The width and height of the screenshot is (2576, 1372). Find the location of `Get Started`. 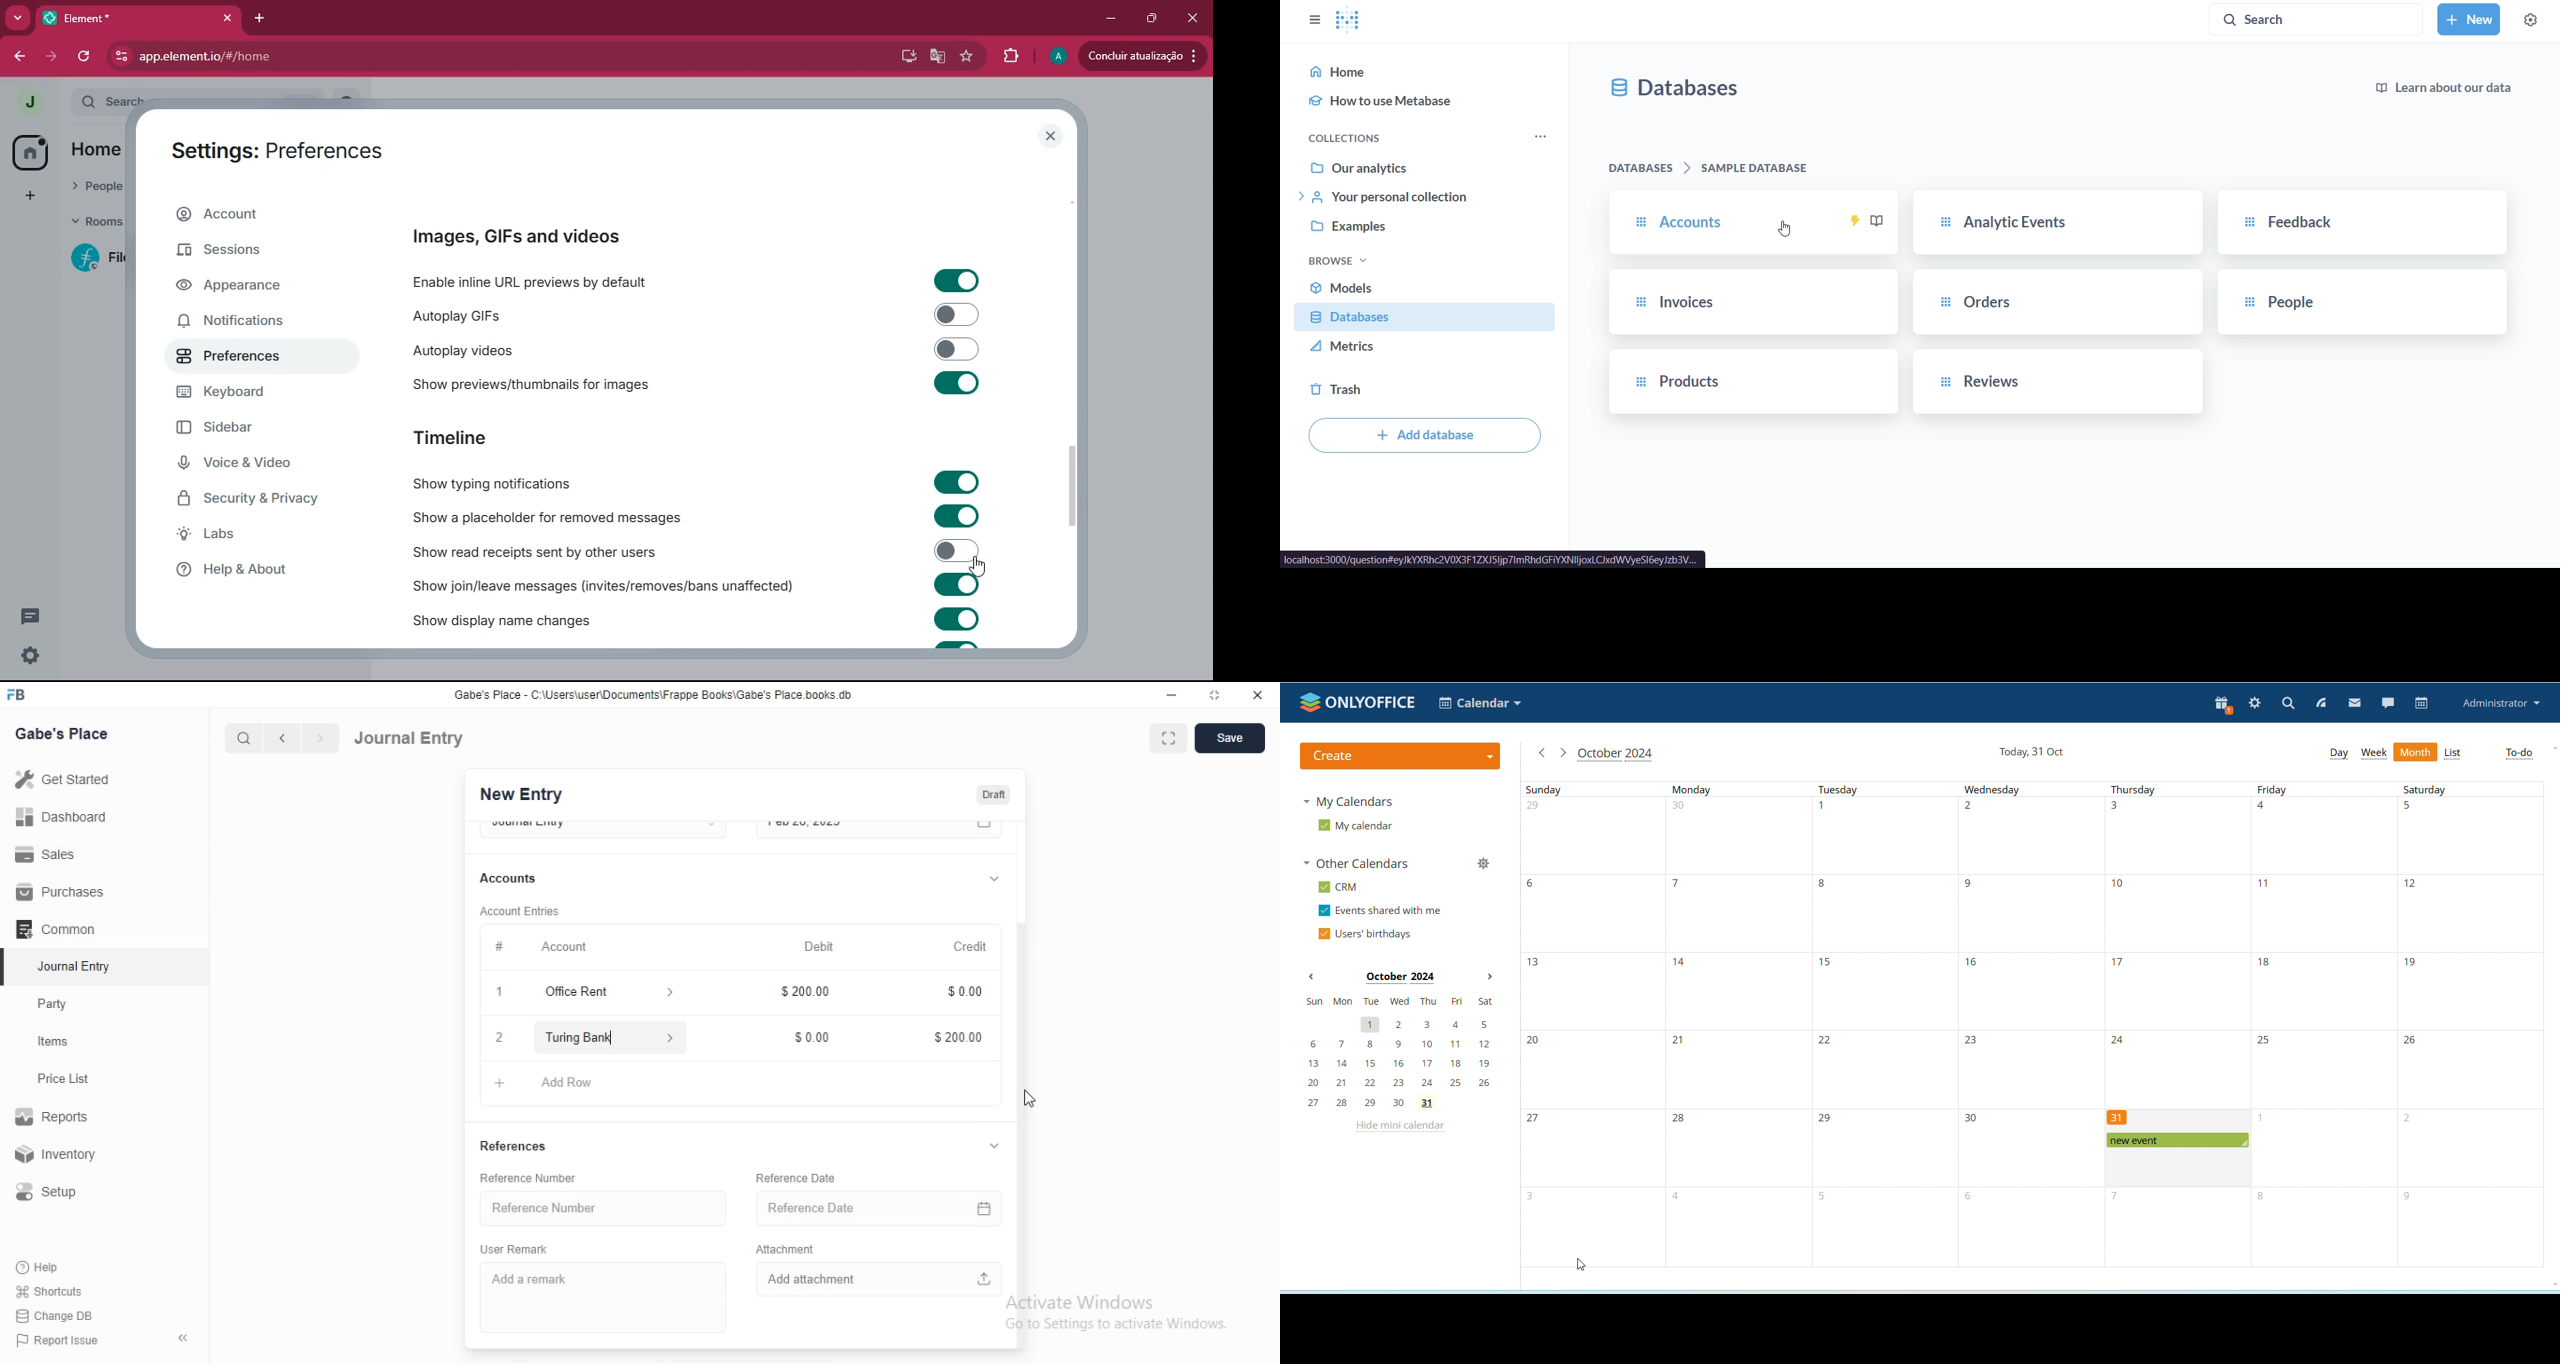

Get Started is located at coordinates (61, 781).